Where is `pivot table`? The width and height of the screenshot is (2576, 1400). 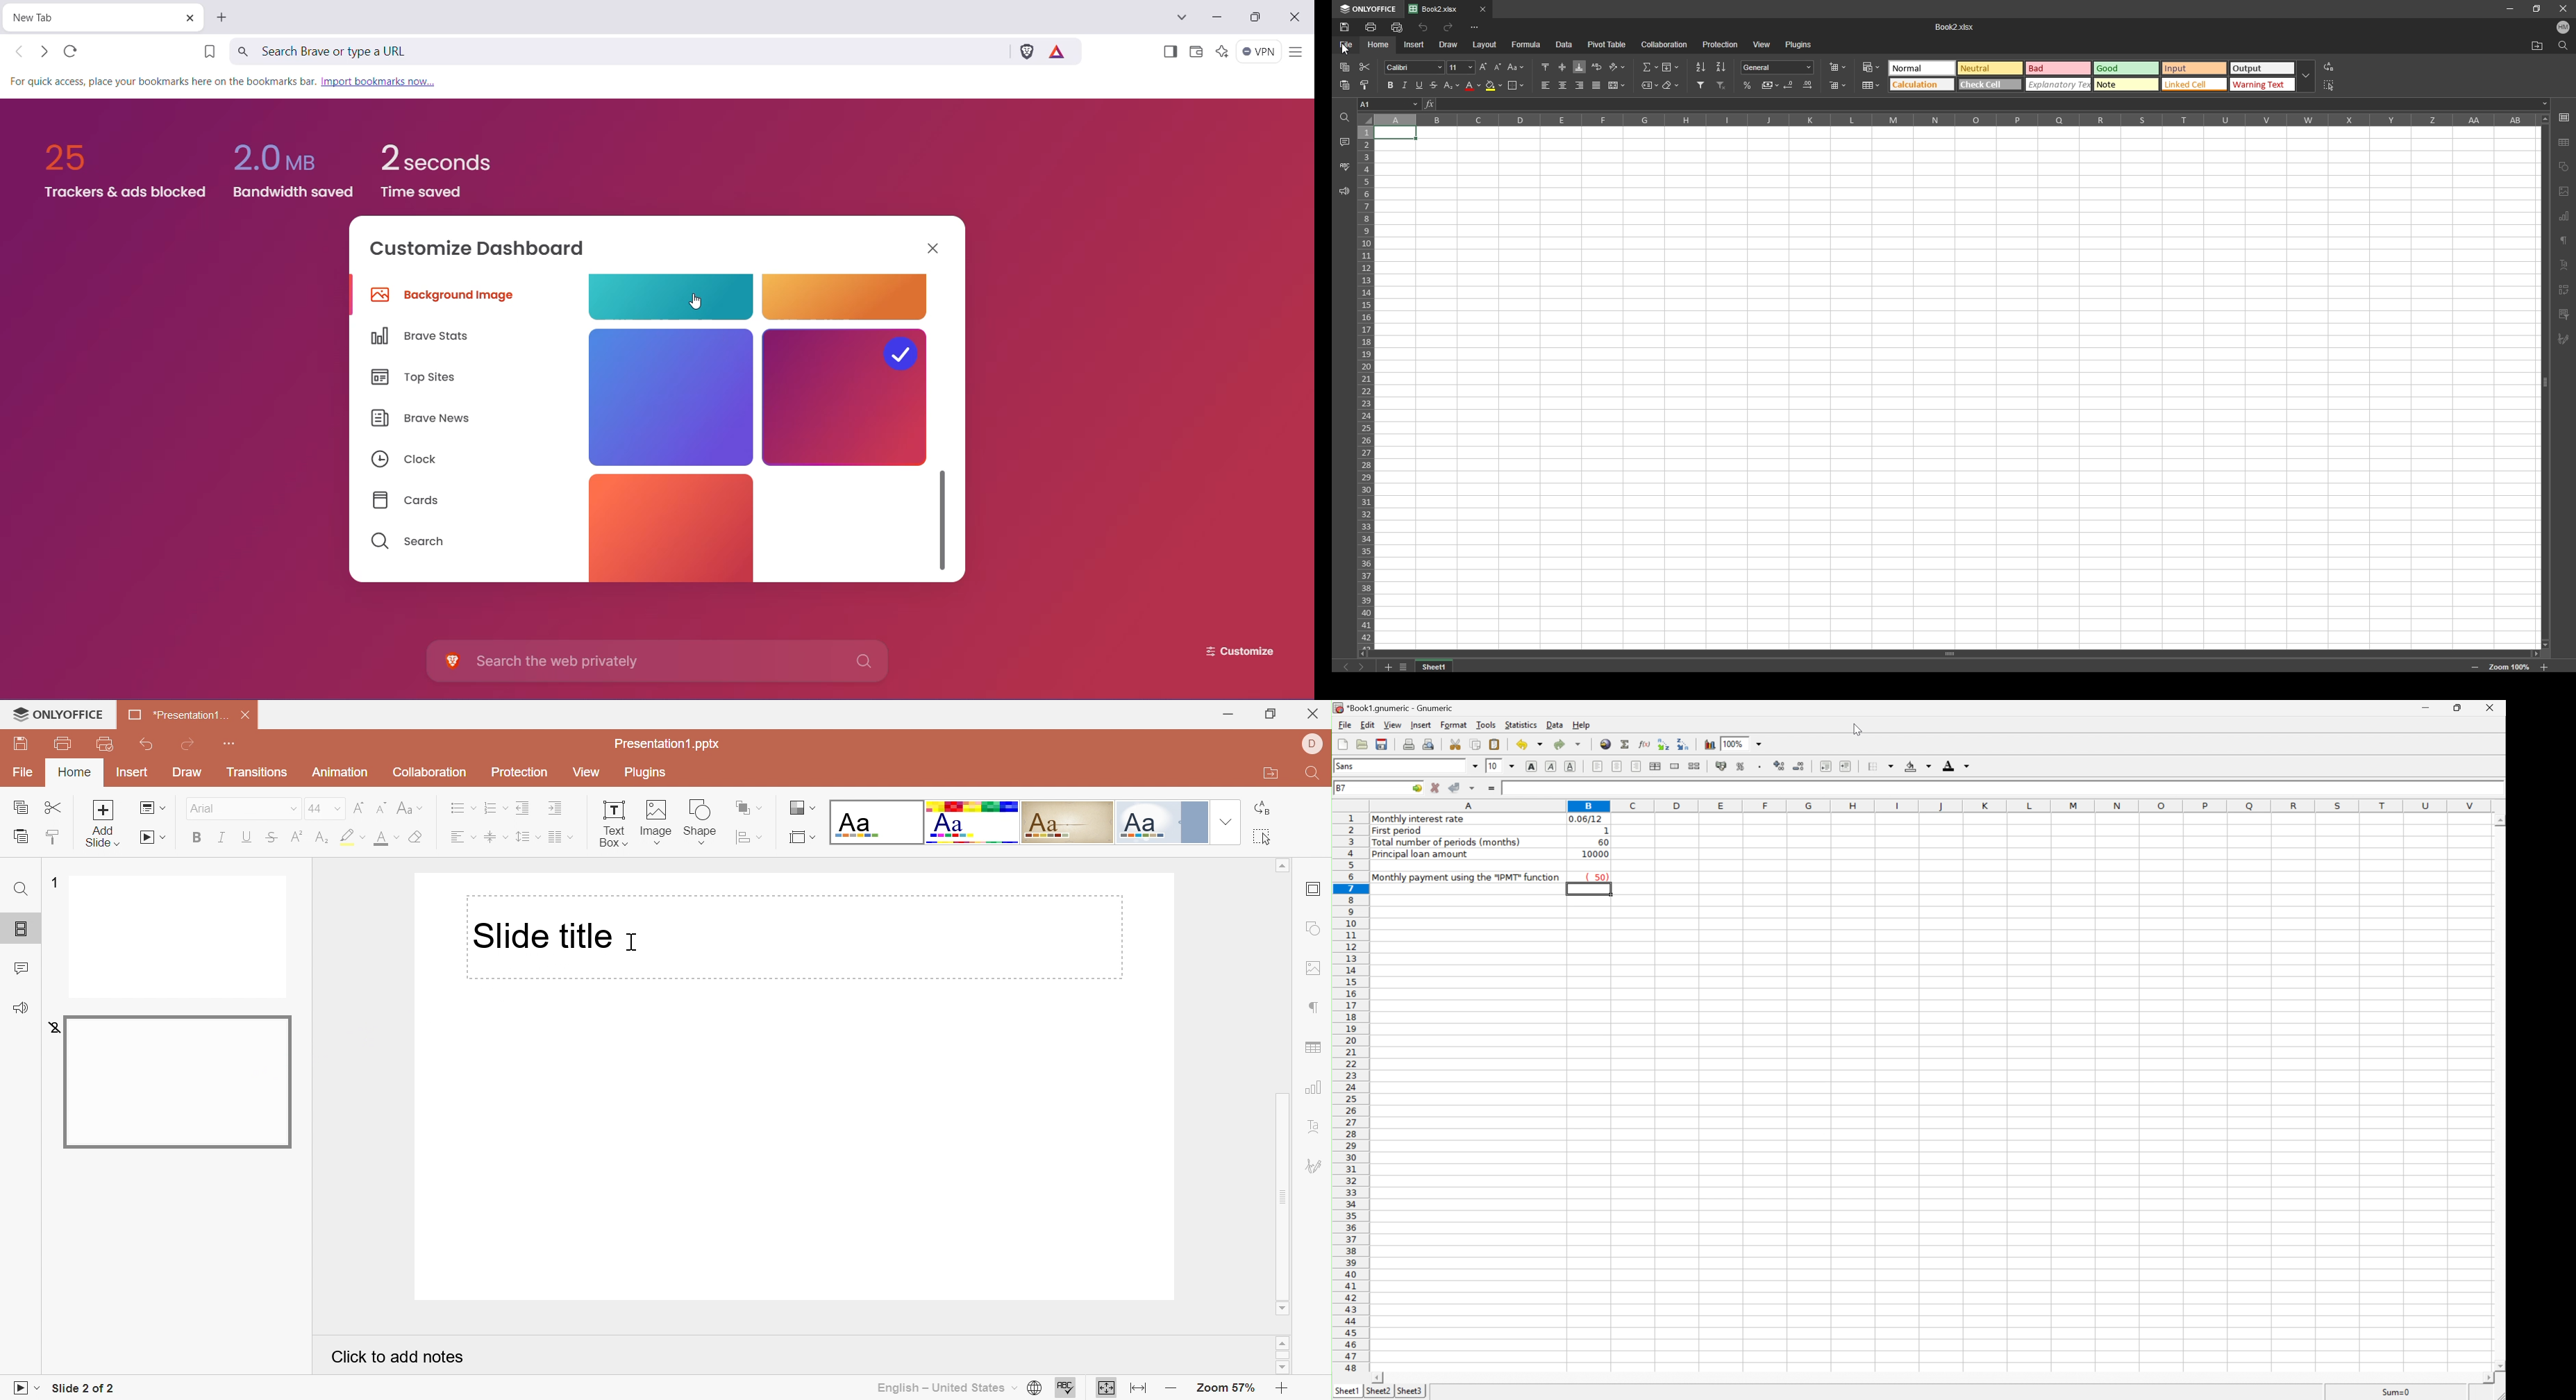 pivot table is located at coordinates (1607, 44).